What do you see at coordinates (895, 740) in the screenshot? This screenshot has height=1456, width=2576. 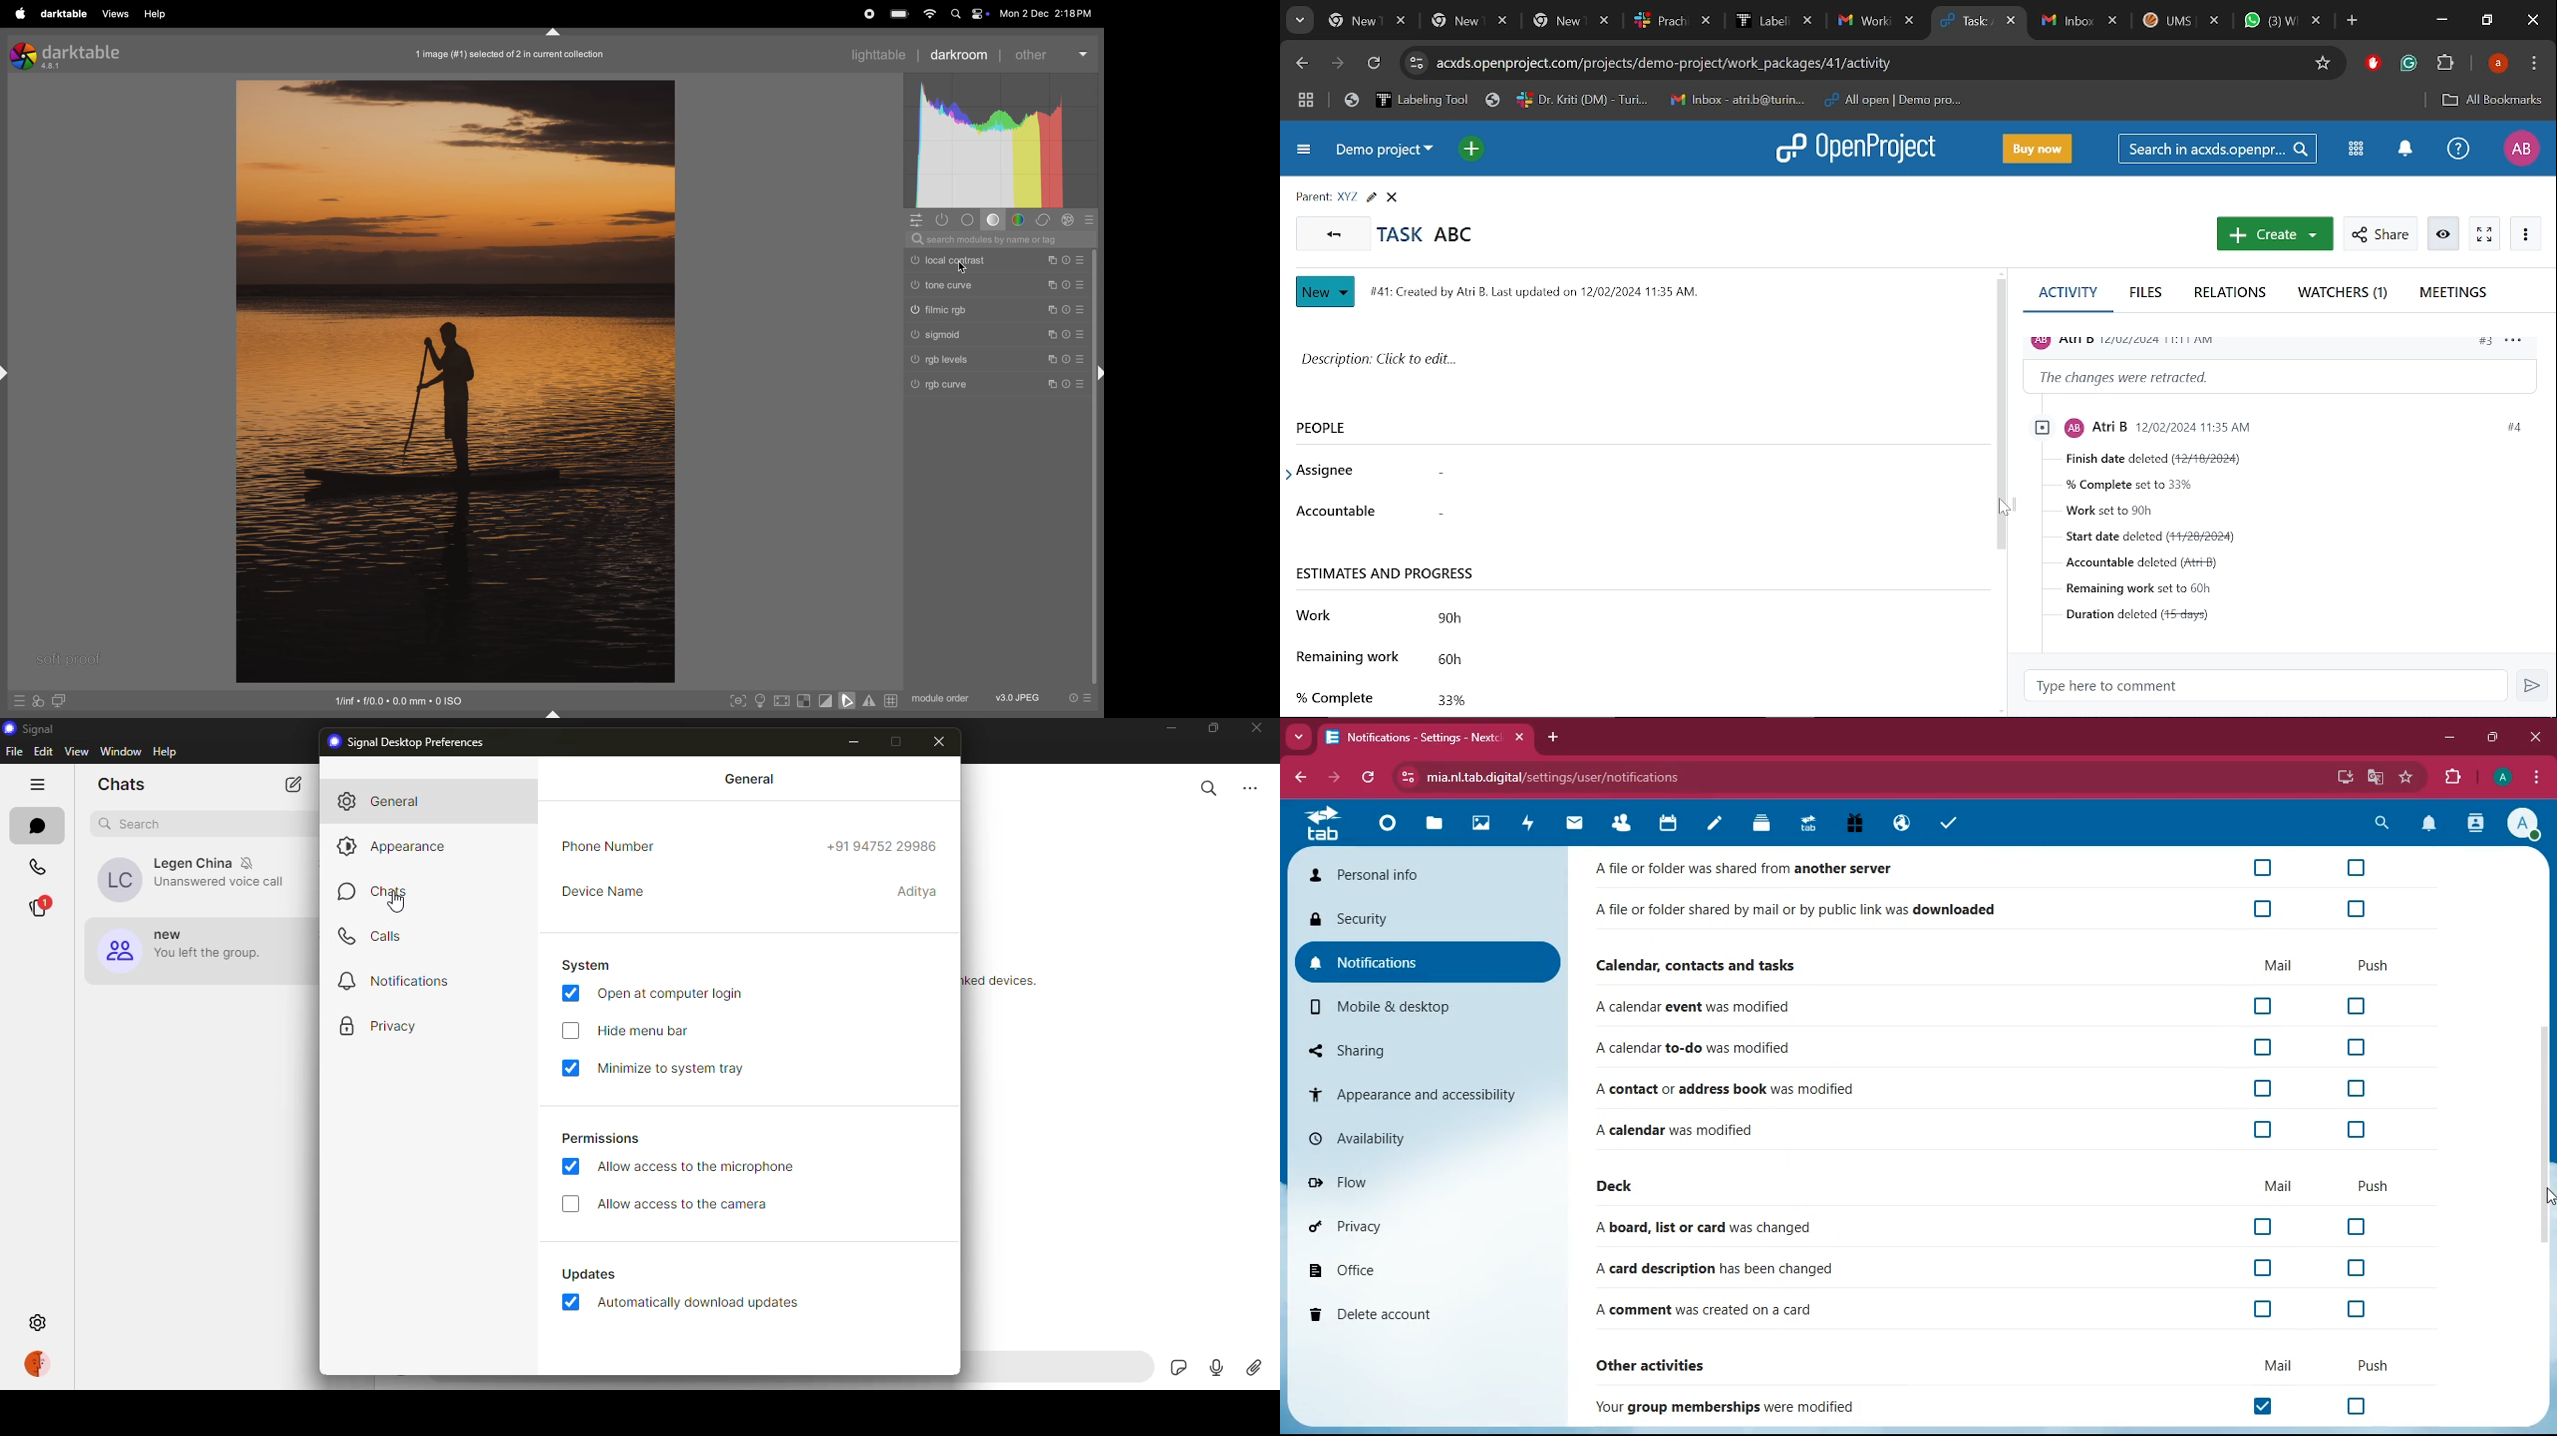 I see `maximize` at bounding box center [895, 740].